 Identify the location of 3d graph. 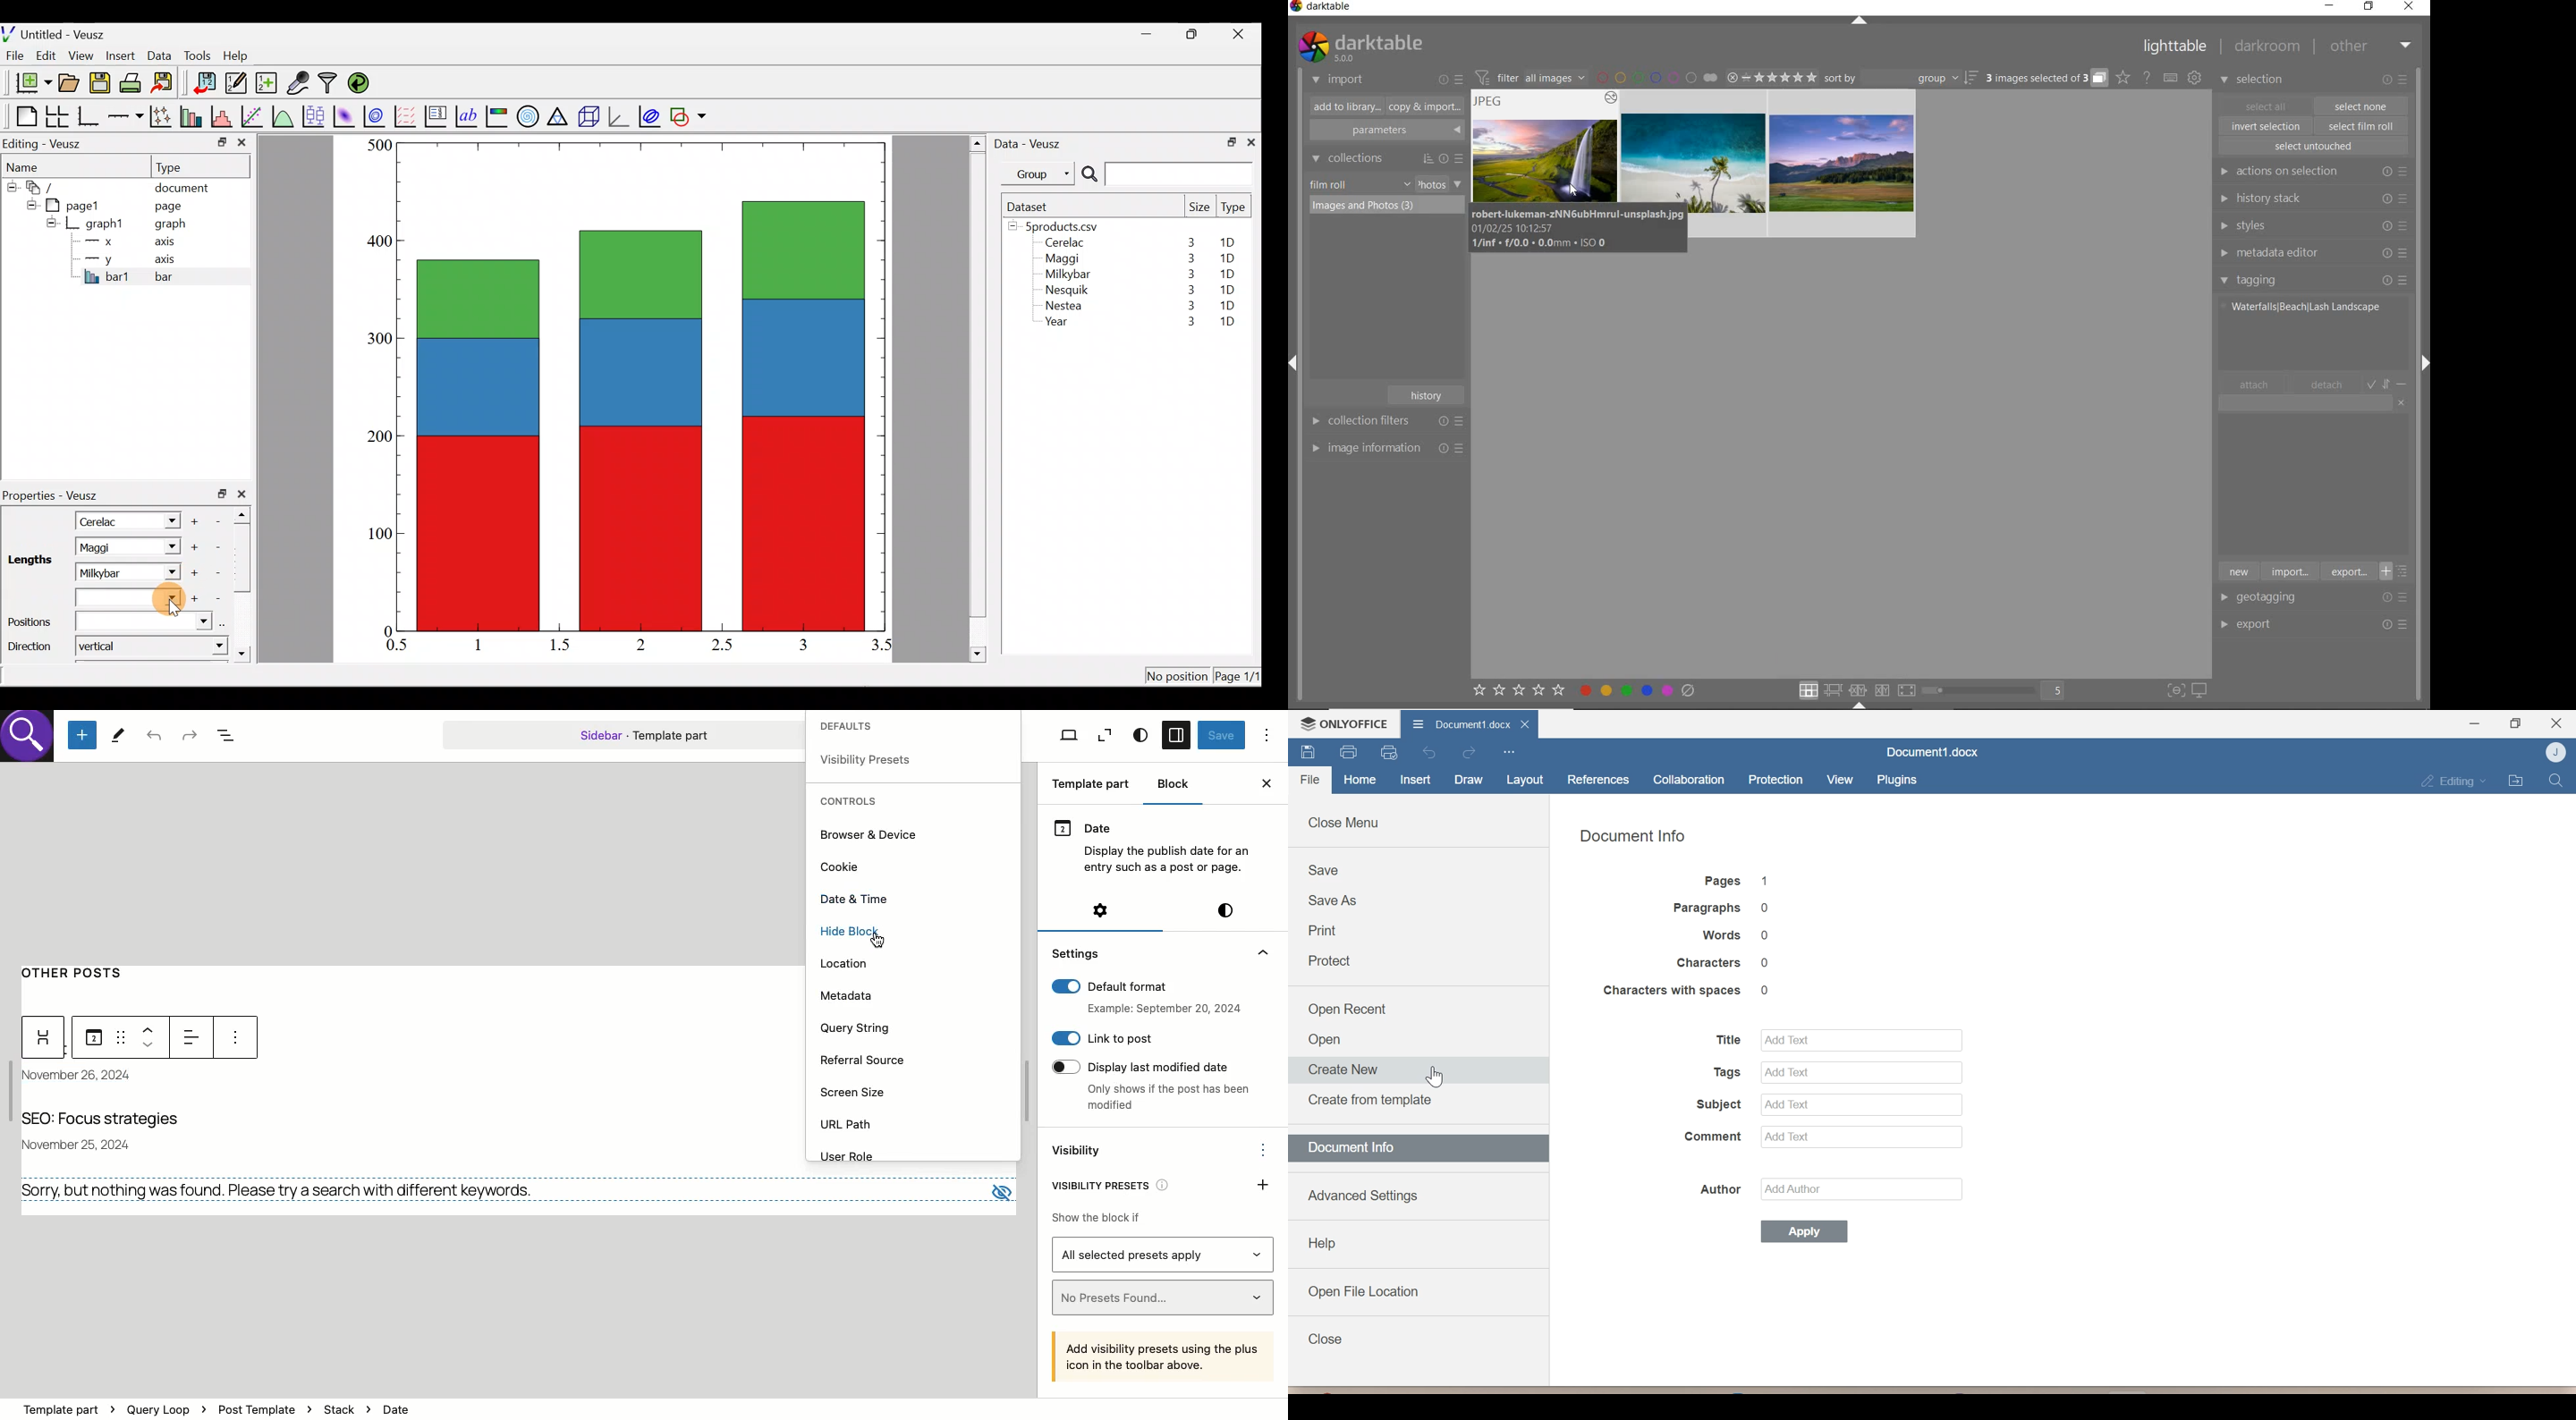
(619, 115).